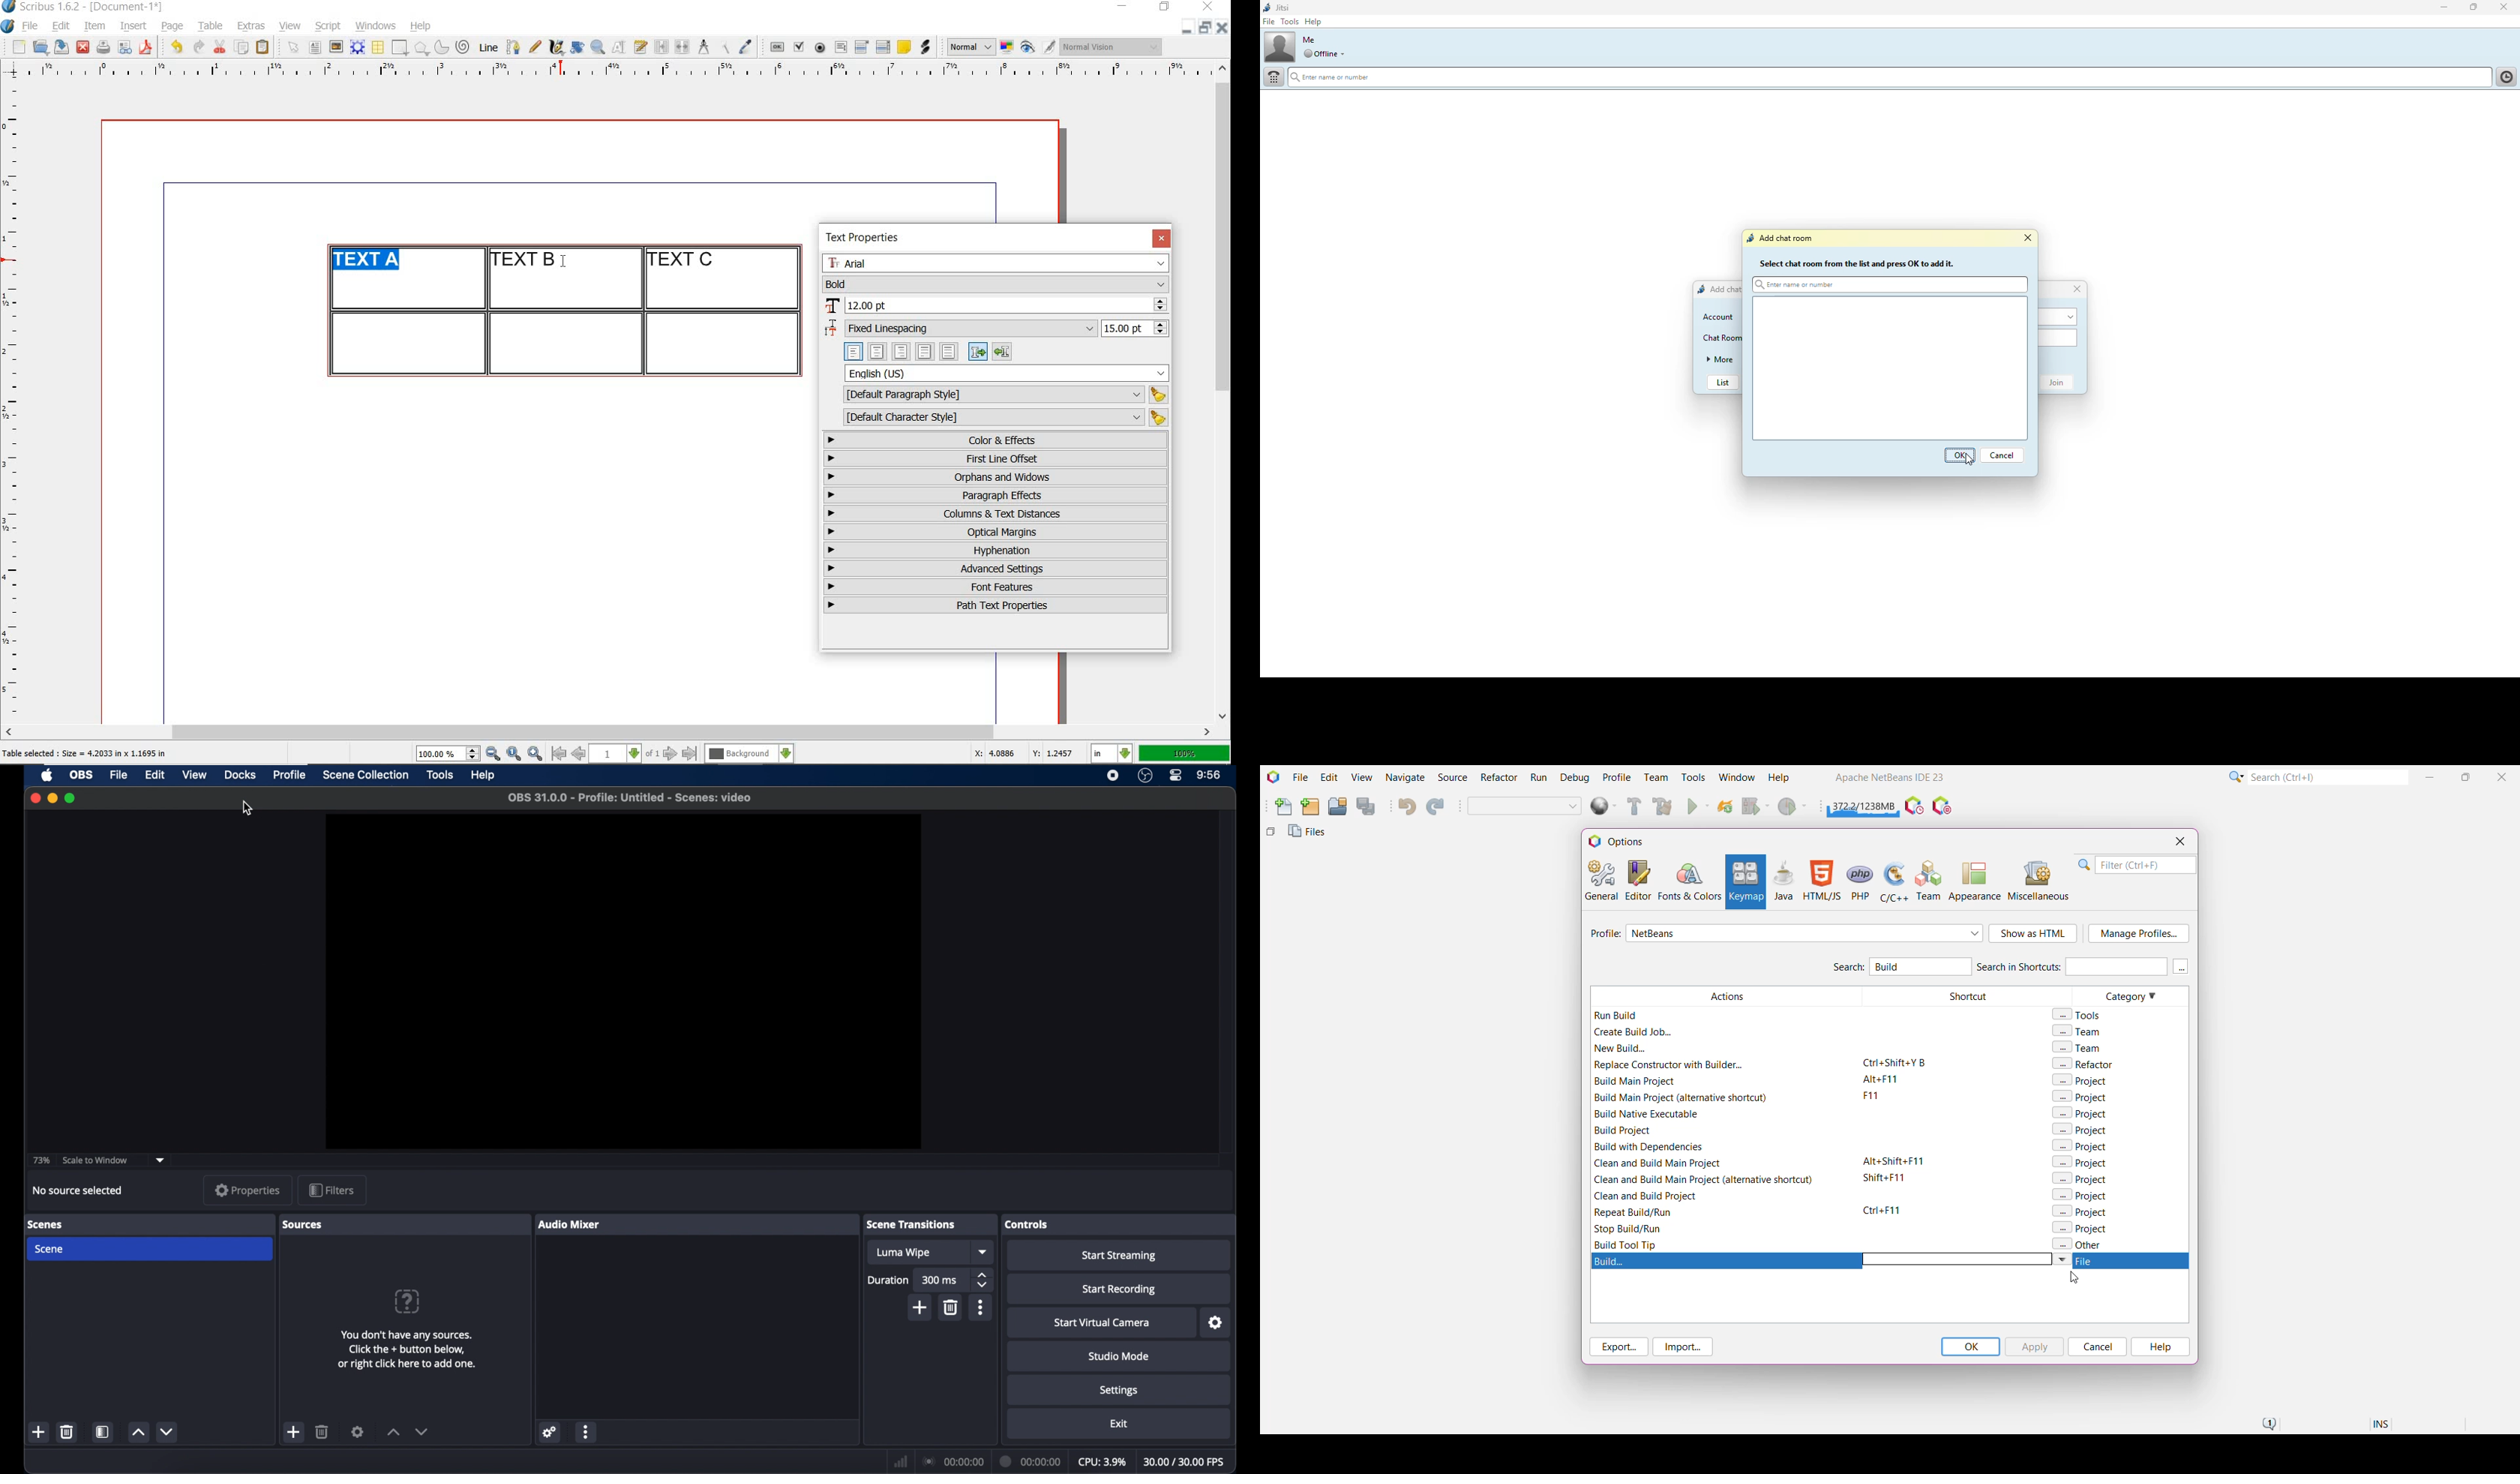  What do you see at coordinates (2235, 776) in the screenshot?
I see `Click or press Shift+F10 for Category Selection` at bounding box center [2235, 776].